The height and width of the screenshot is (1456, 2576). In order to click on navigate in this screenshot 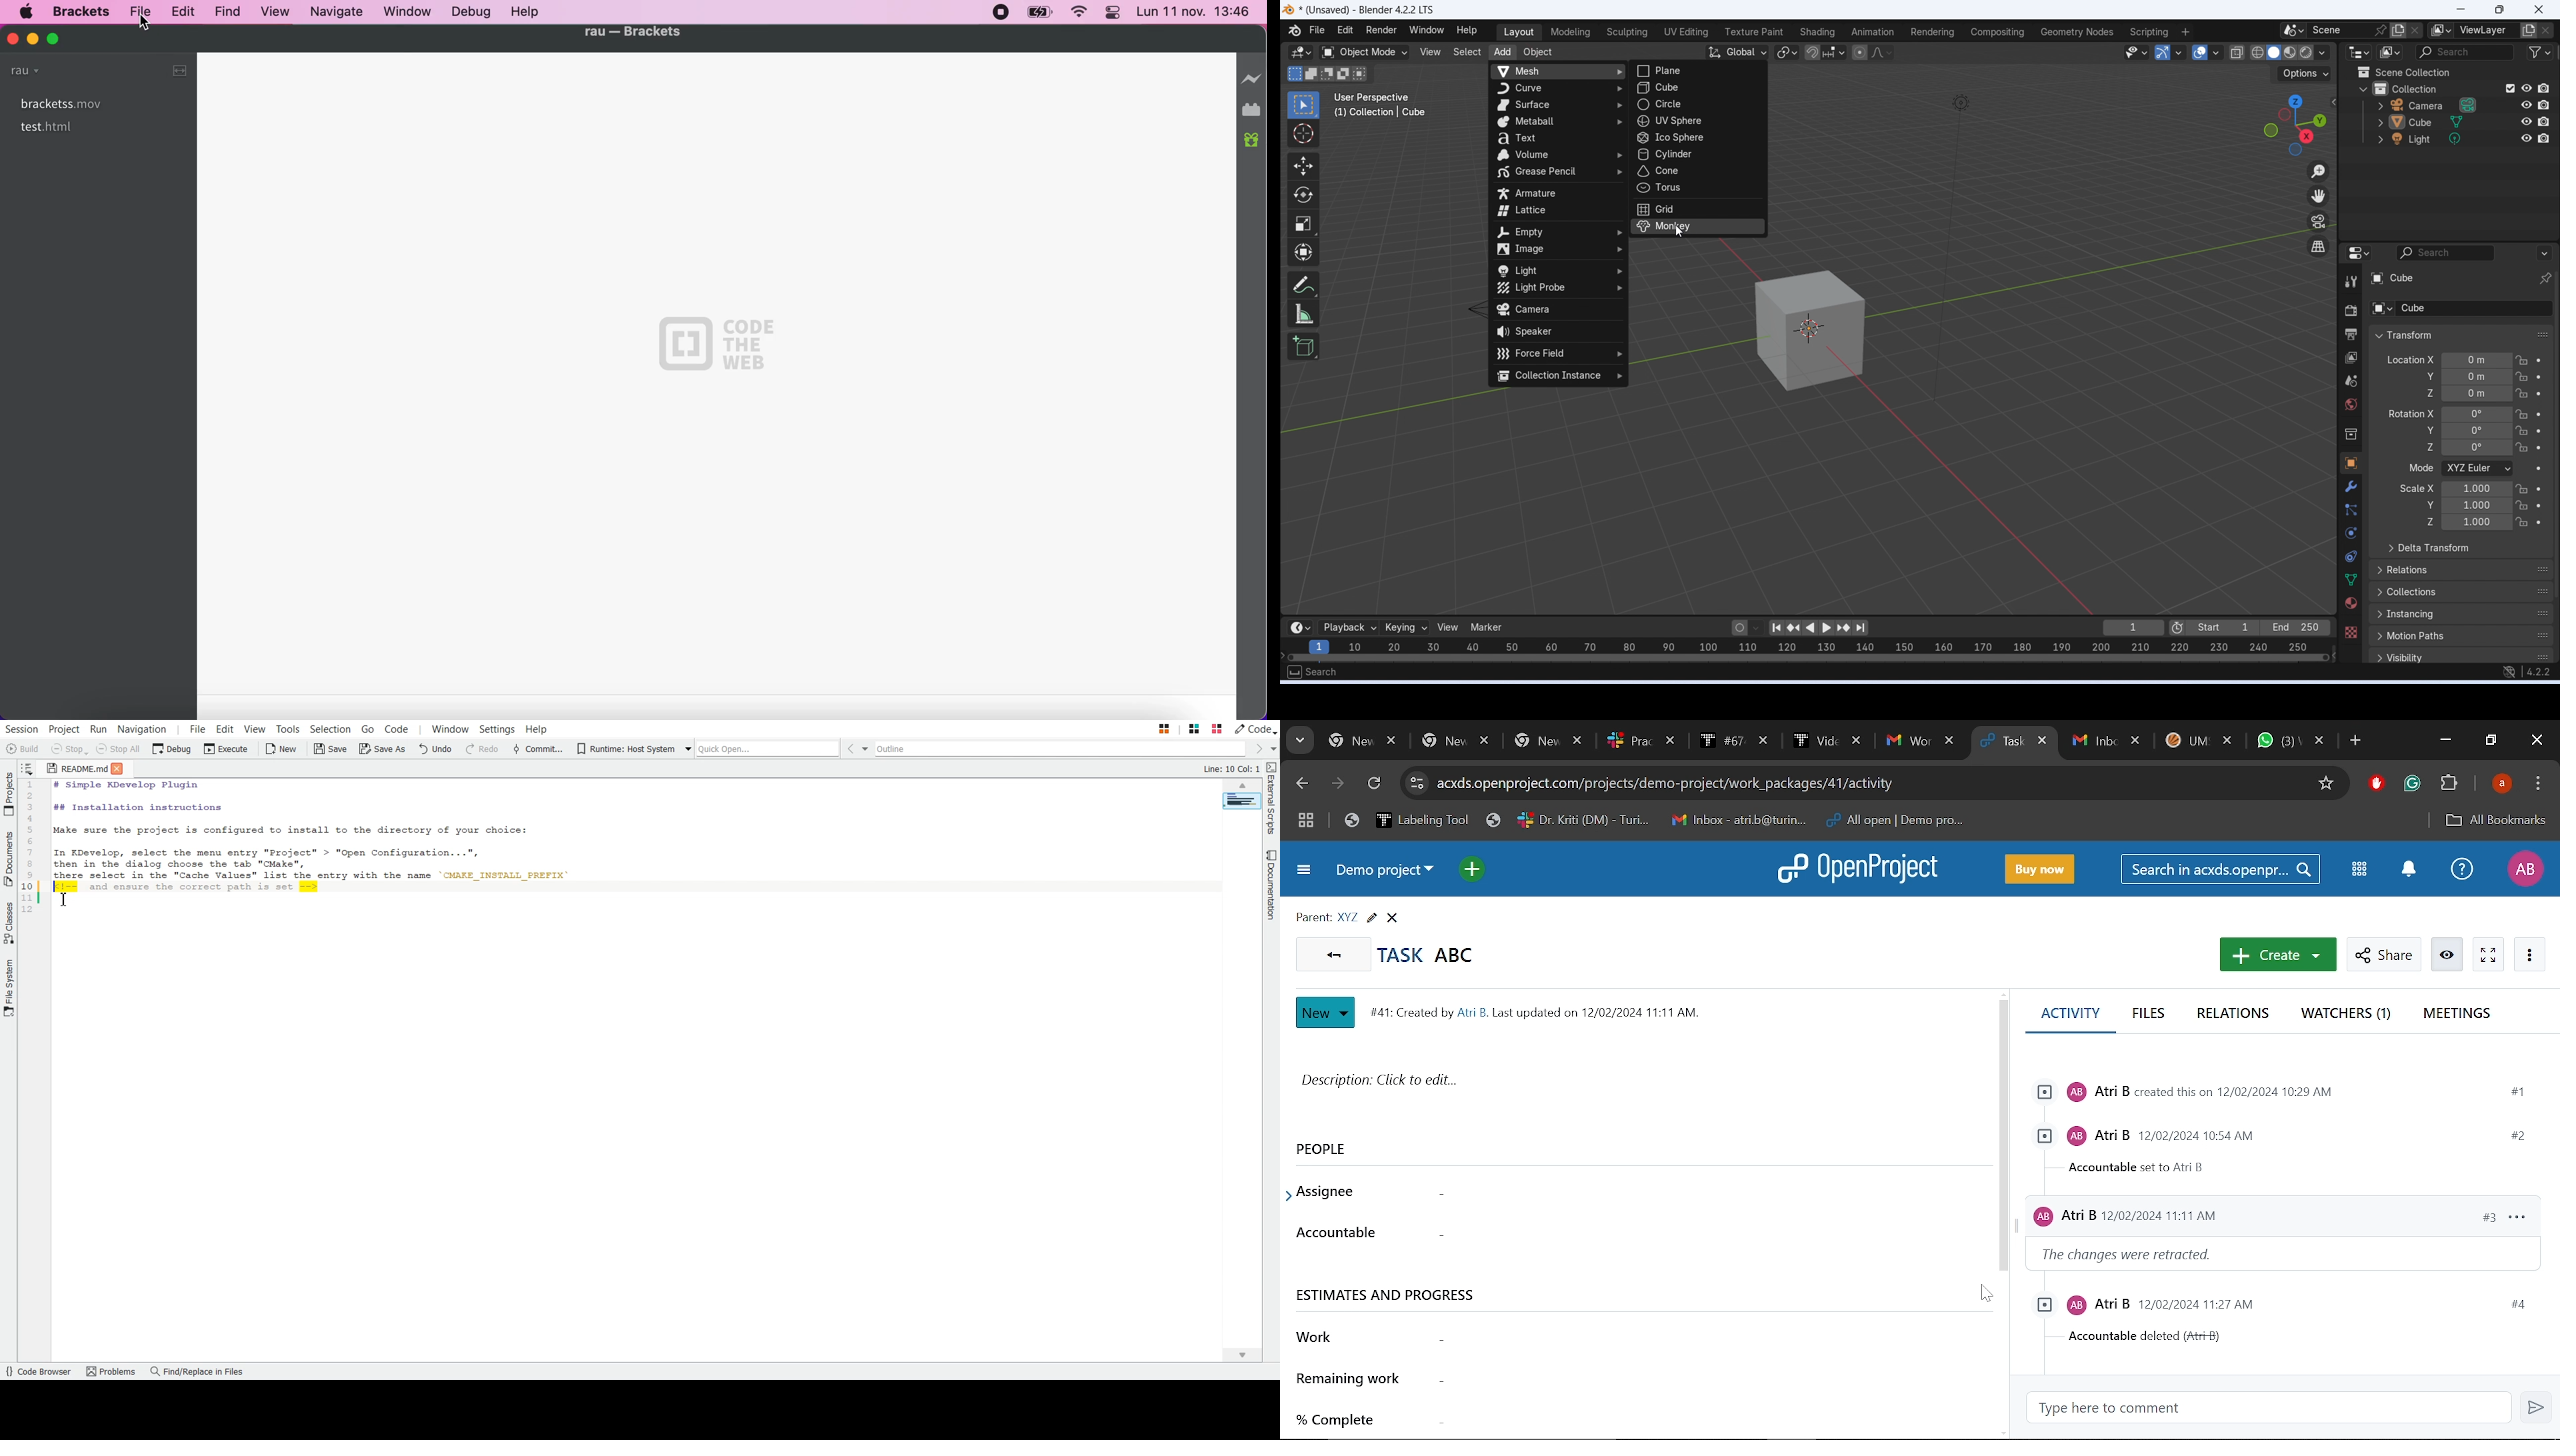, I will do `click(338, 12)`.